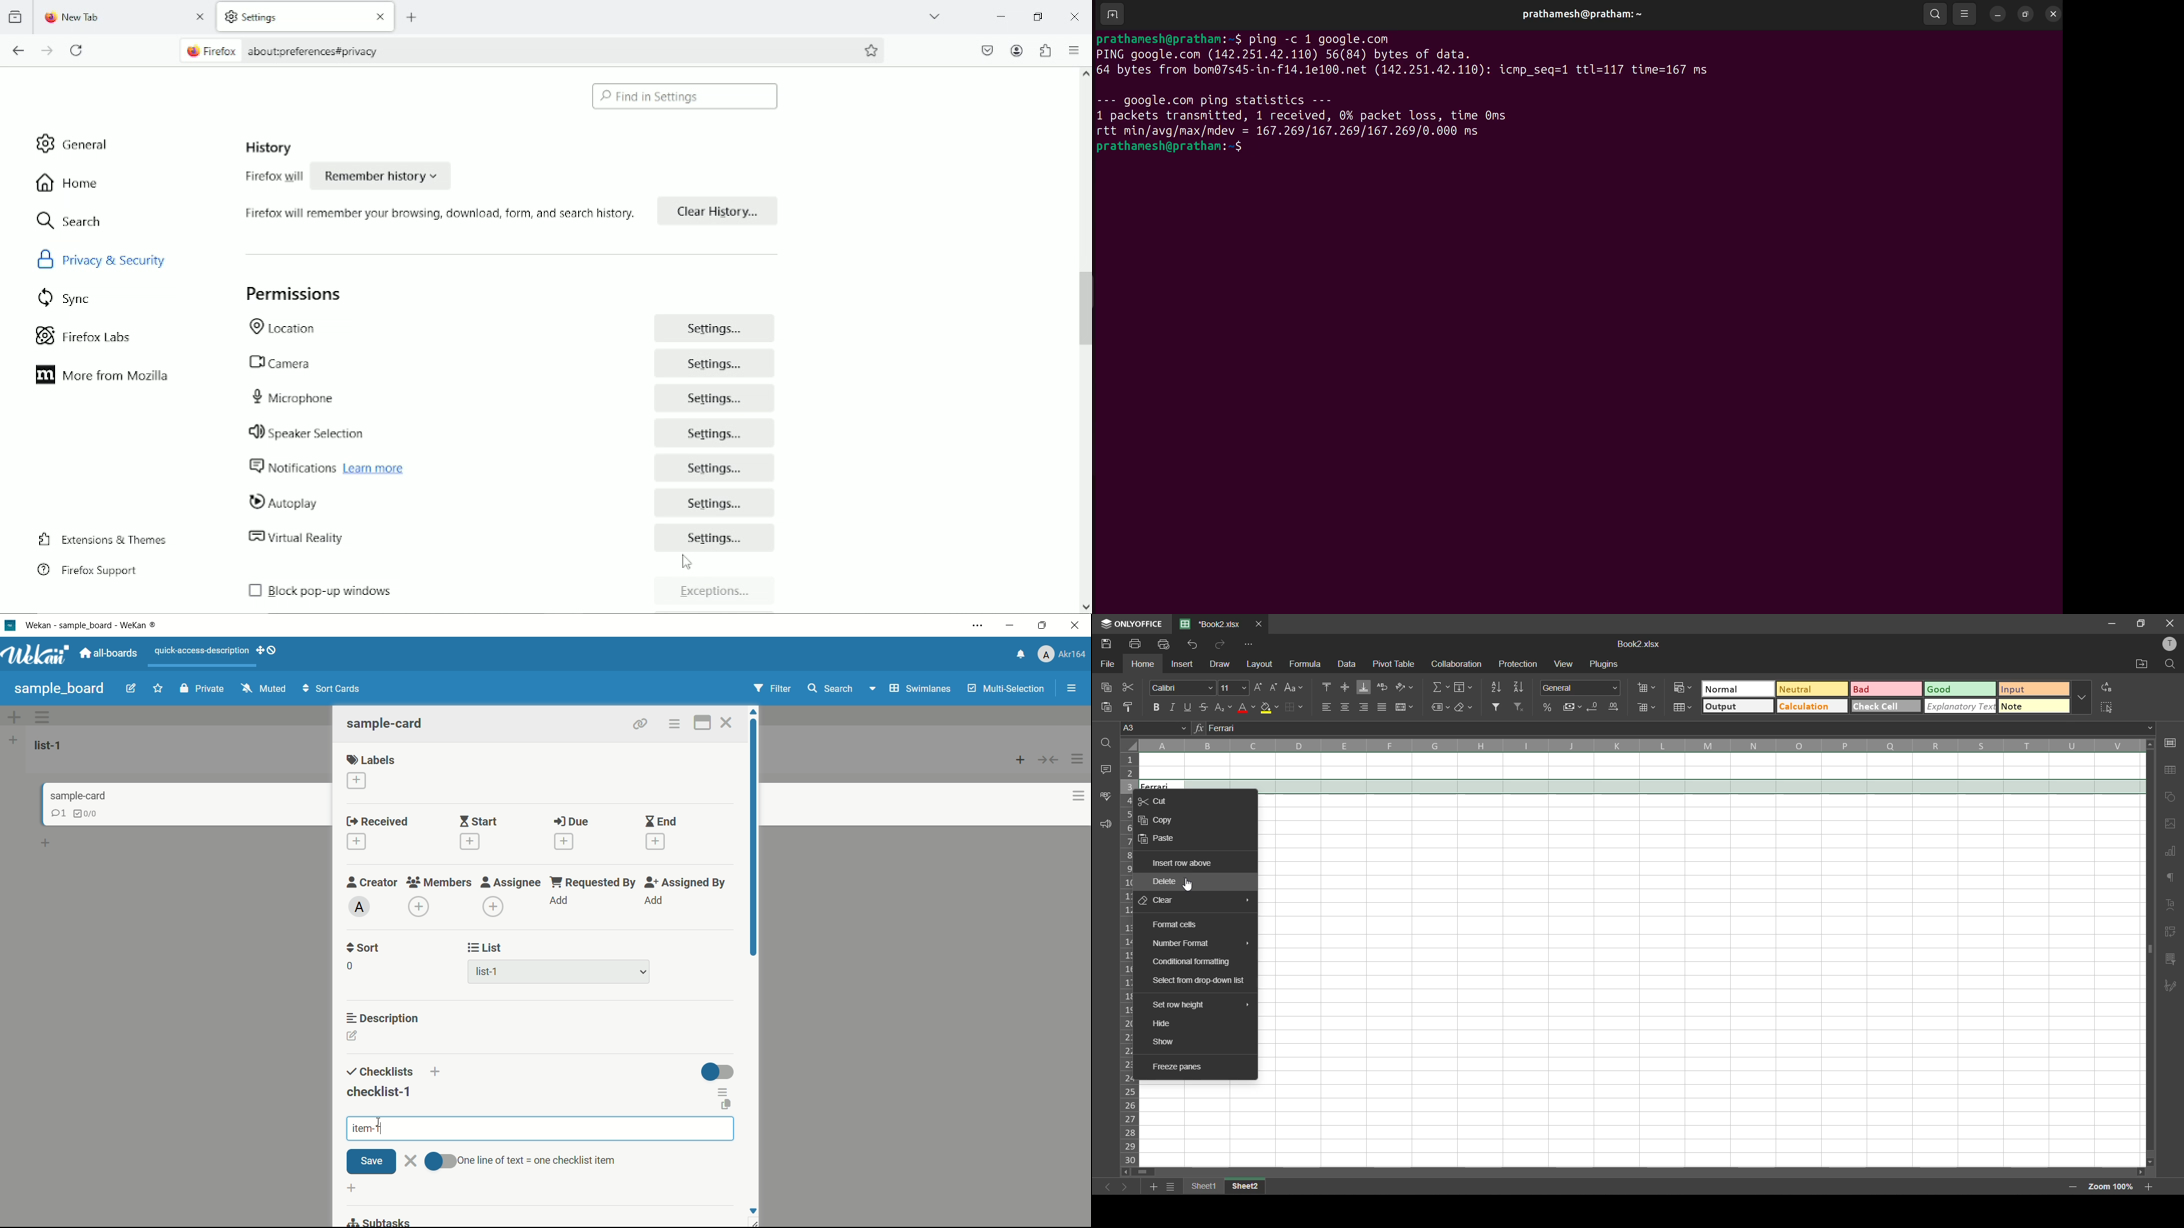 This screenshot has width=2184, height=1232. I want to click on Settings., so click(717, 400).